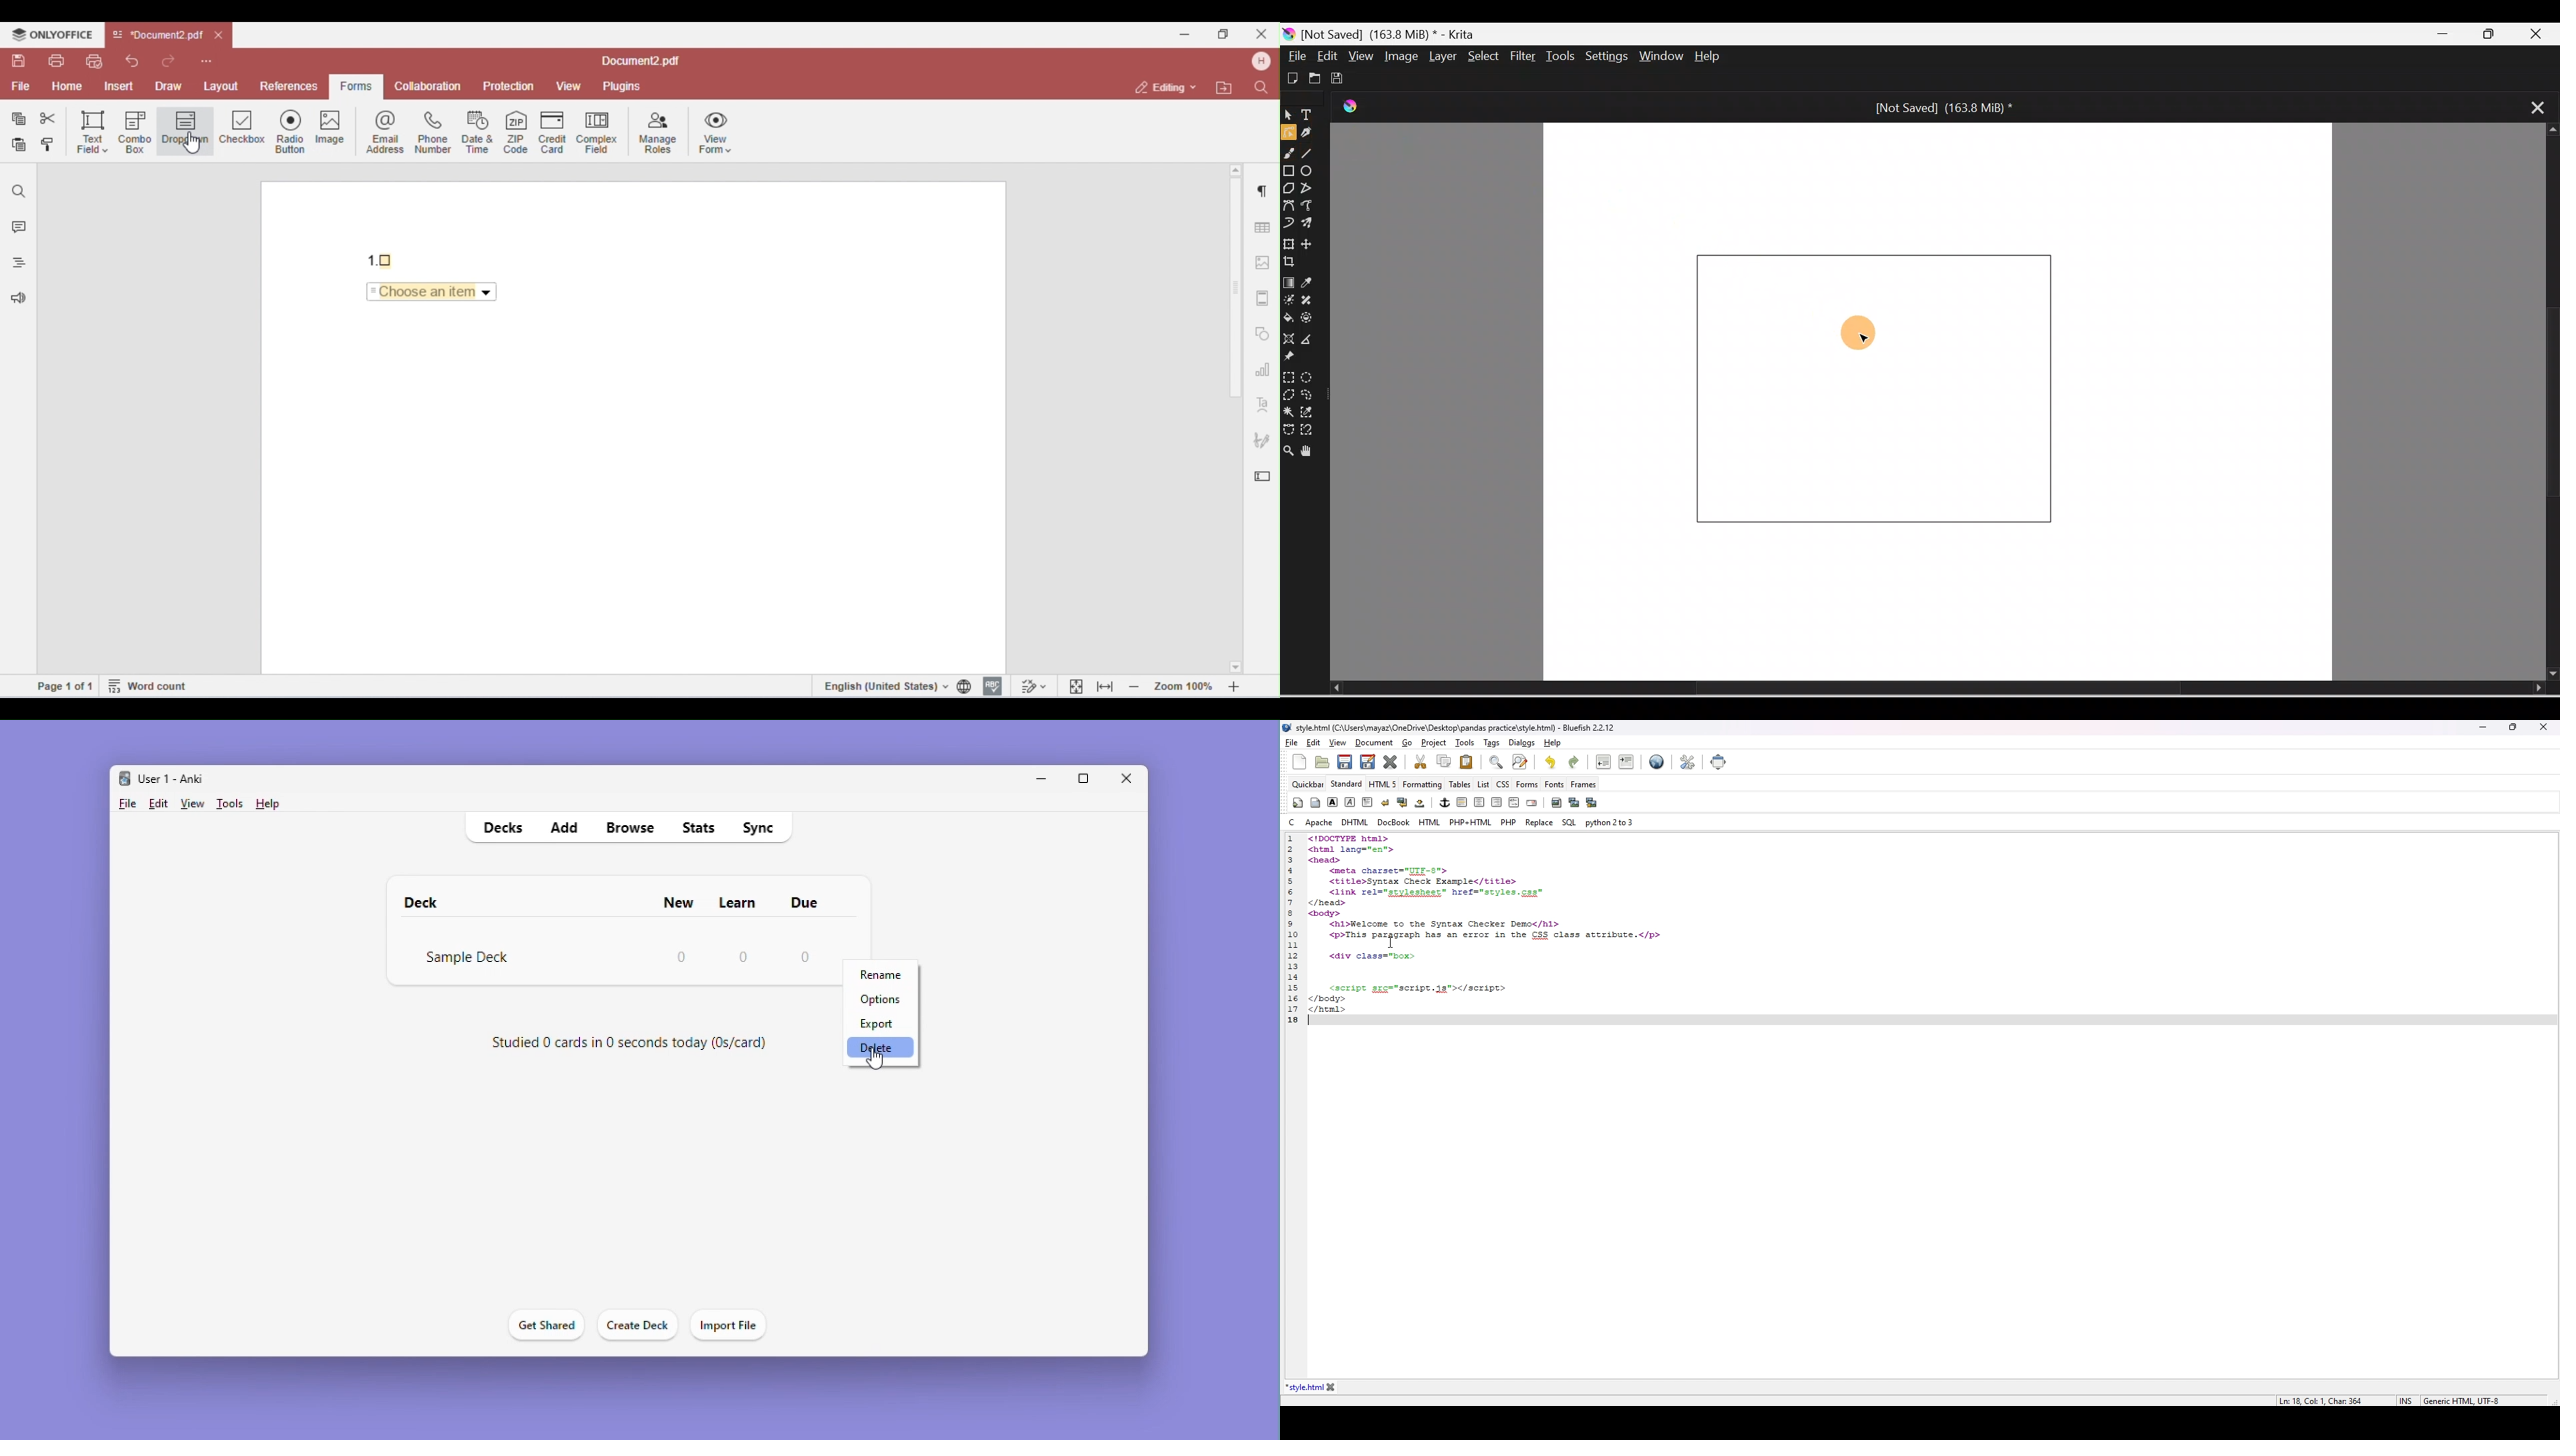  I want to click on cursor, so click(878, 1063).